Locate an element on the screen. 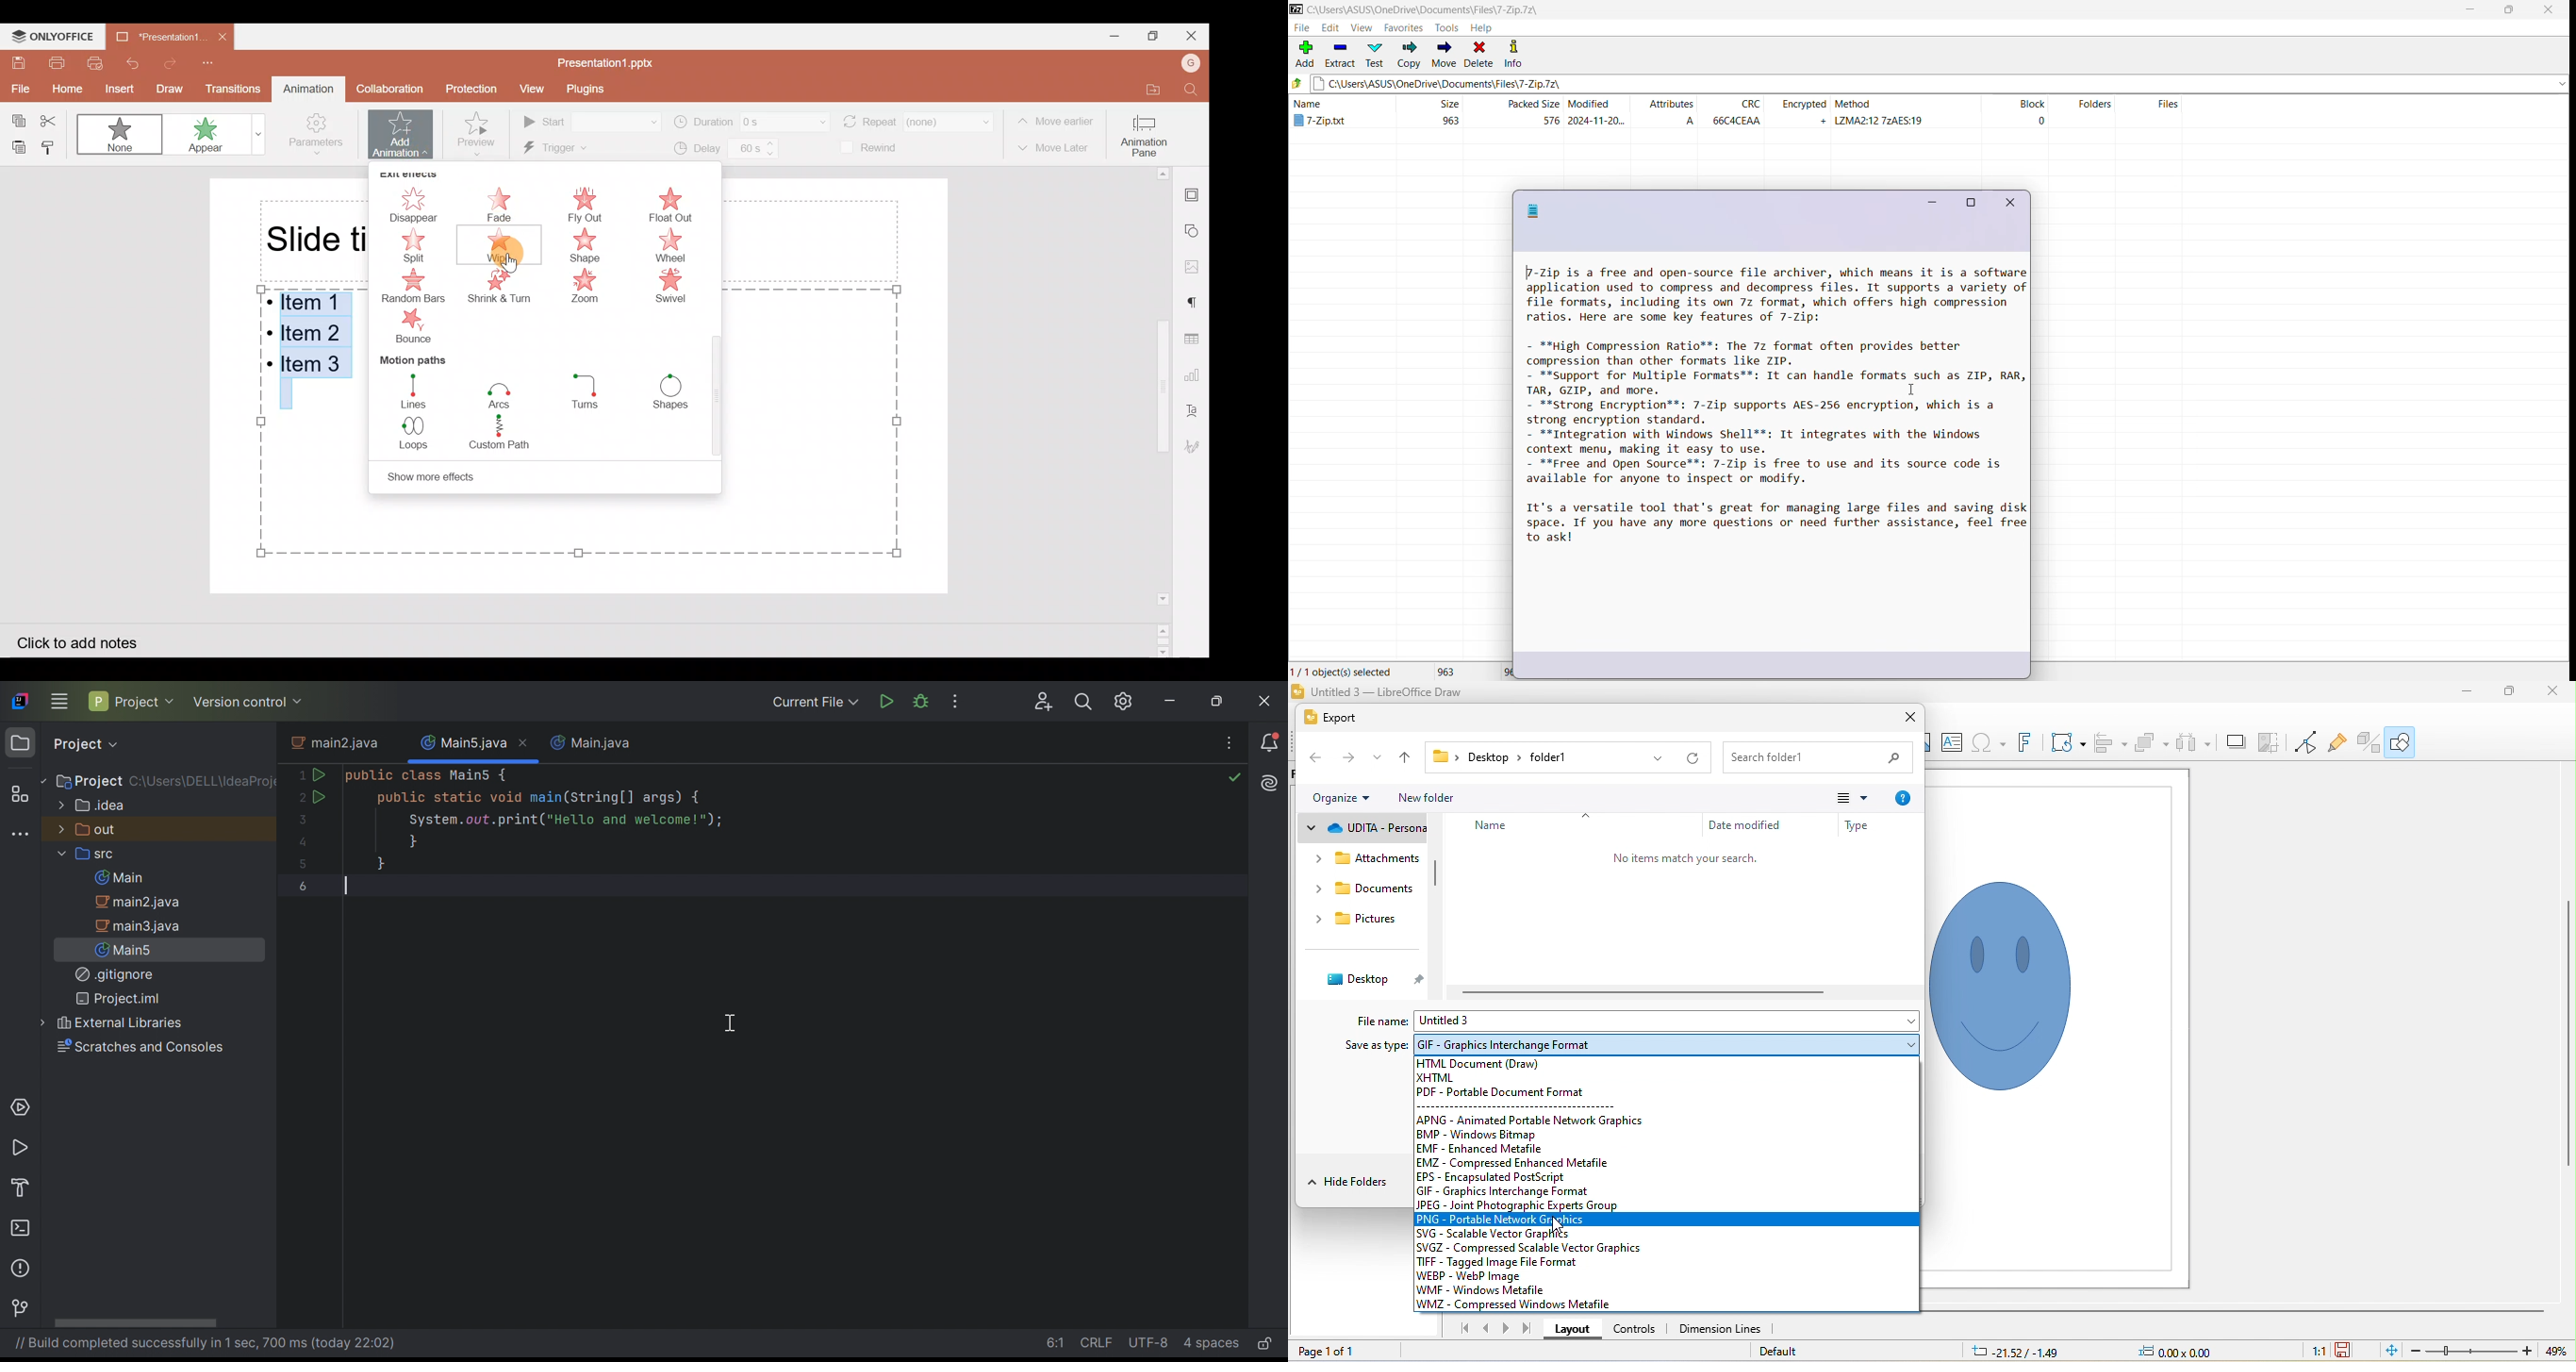 The height and width of the screenshot is (1372, 2576). udita personal is located at coordinates (1376, 829).